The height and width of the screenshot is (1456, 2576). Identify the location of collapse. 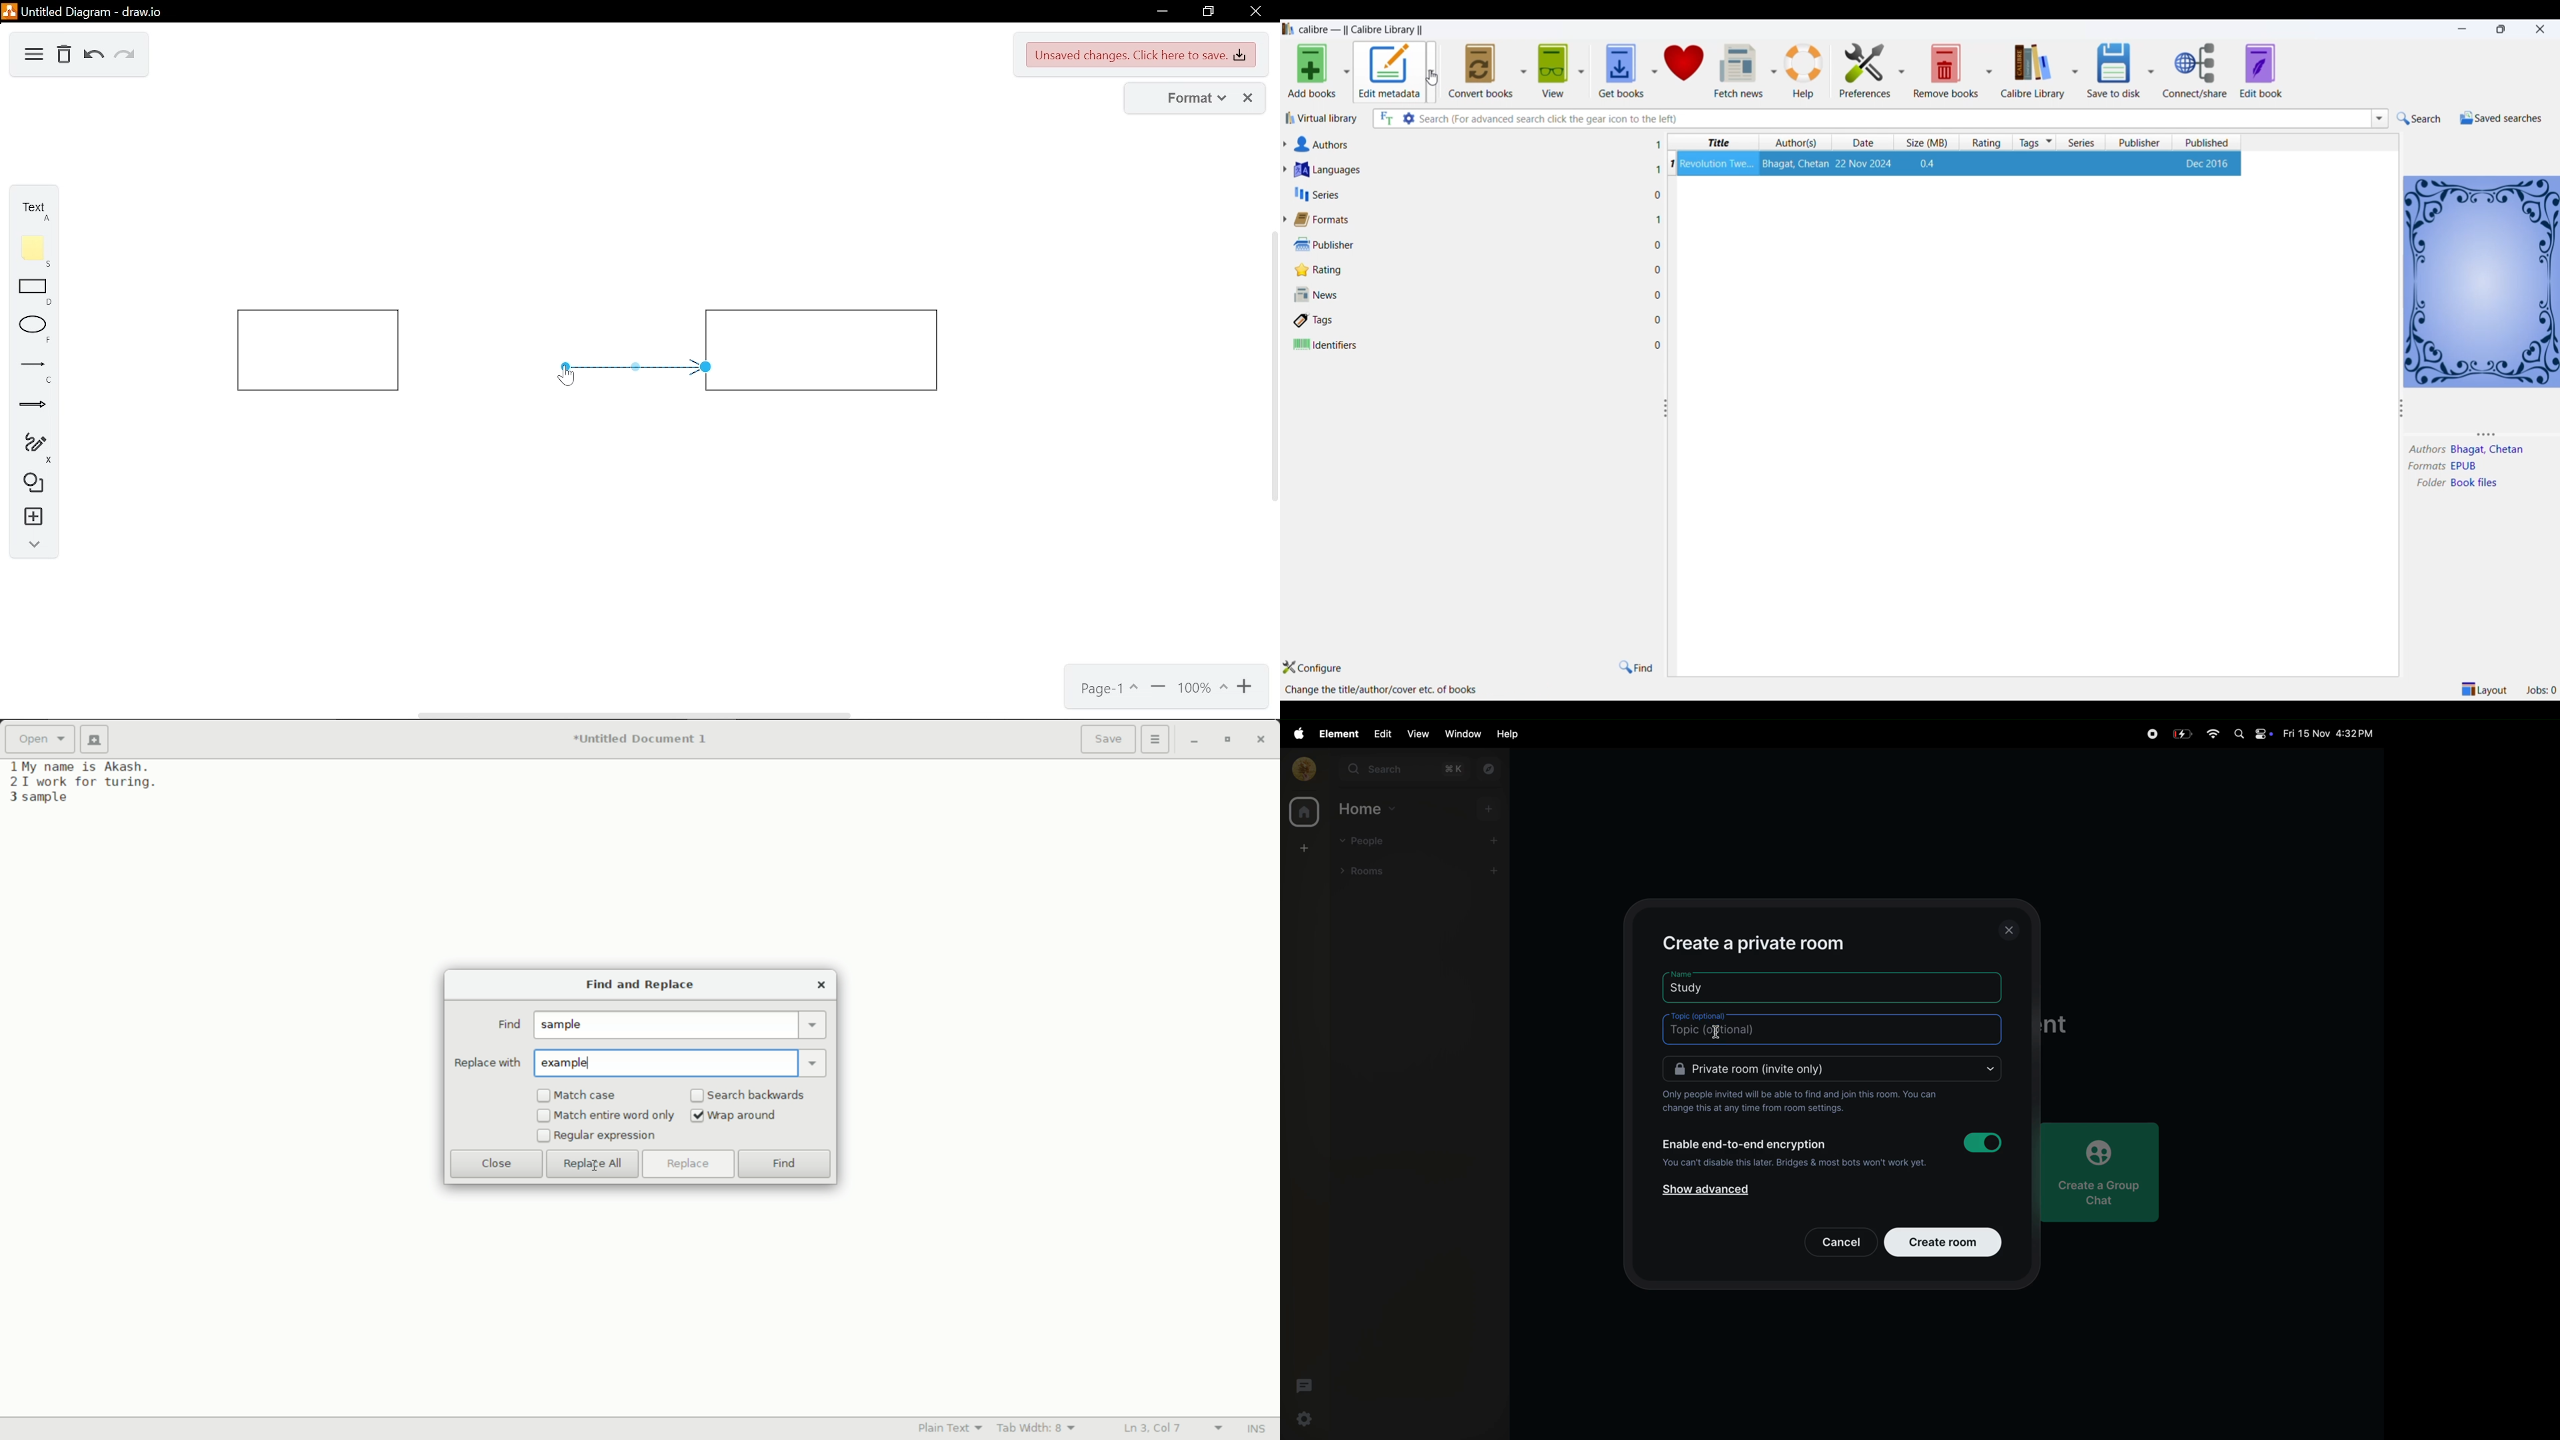
(33, 544).